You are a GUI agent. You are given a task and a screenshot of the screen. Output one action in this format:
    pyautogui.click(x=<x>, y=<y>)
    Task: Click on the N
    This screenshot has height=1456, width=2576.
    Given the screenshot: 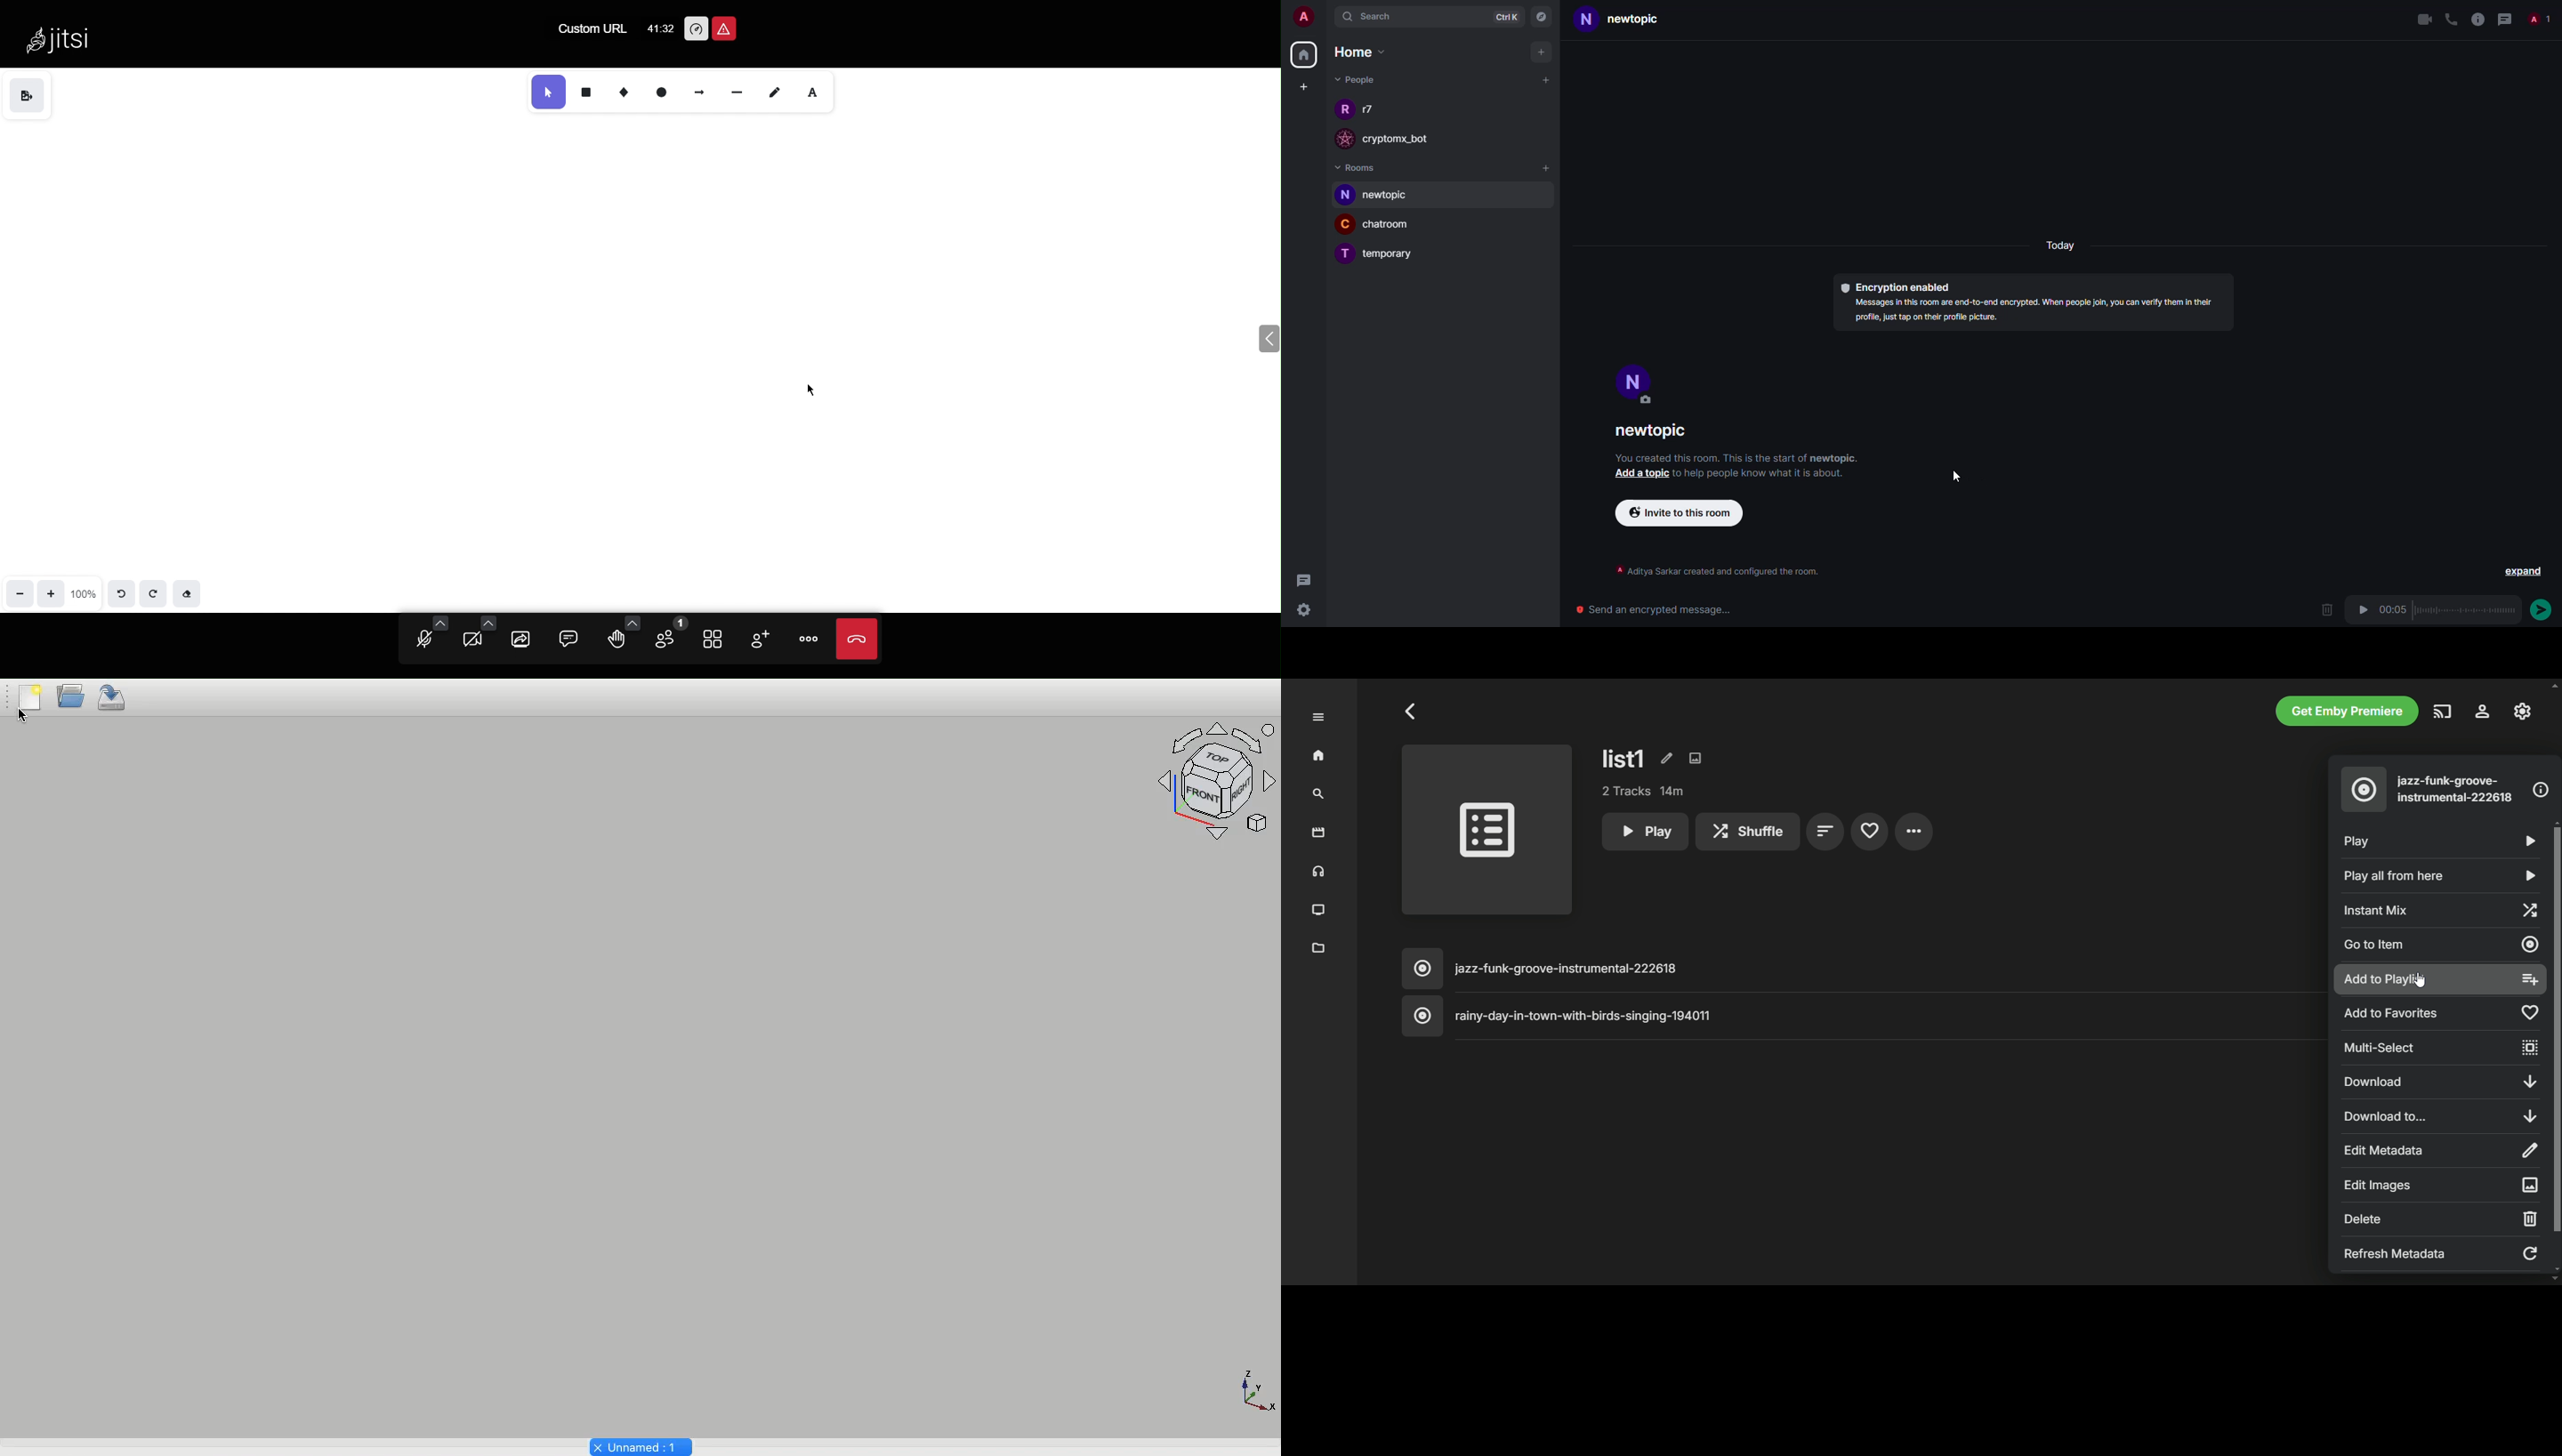 What is the action you would take?
    pyautogui.click(x=1587, y=20)
    